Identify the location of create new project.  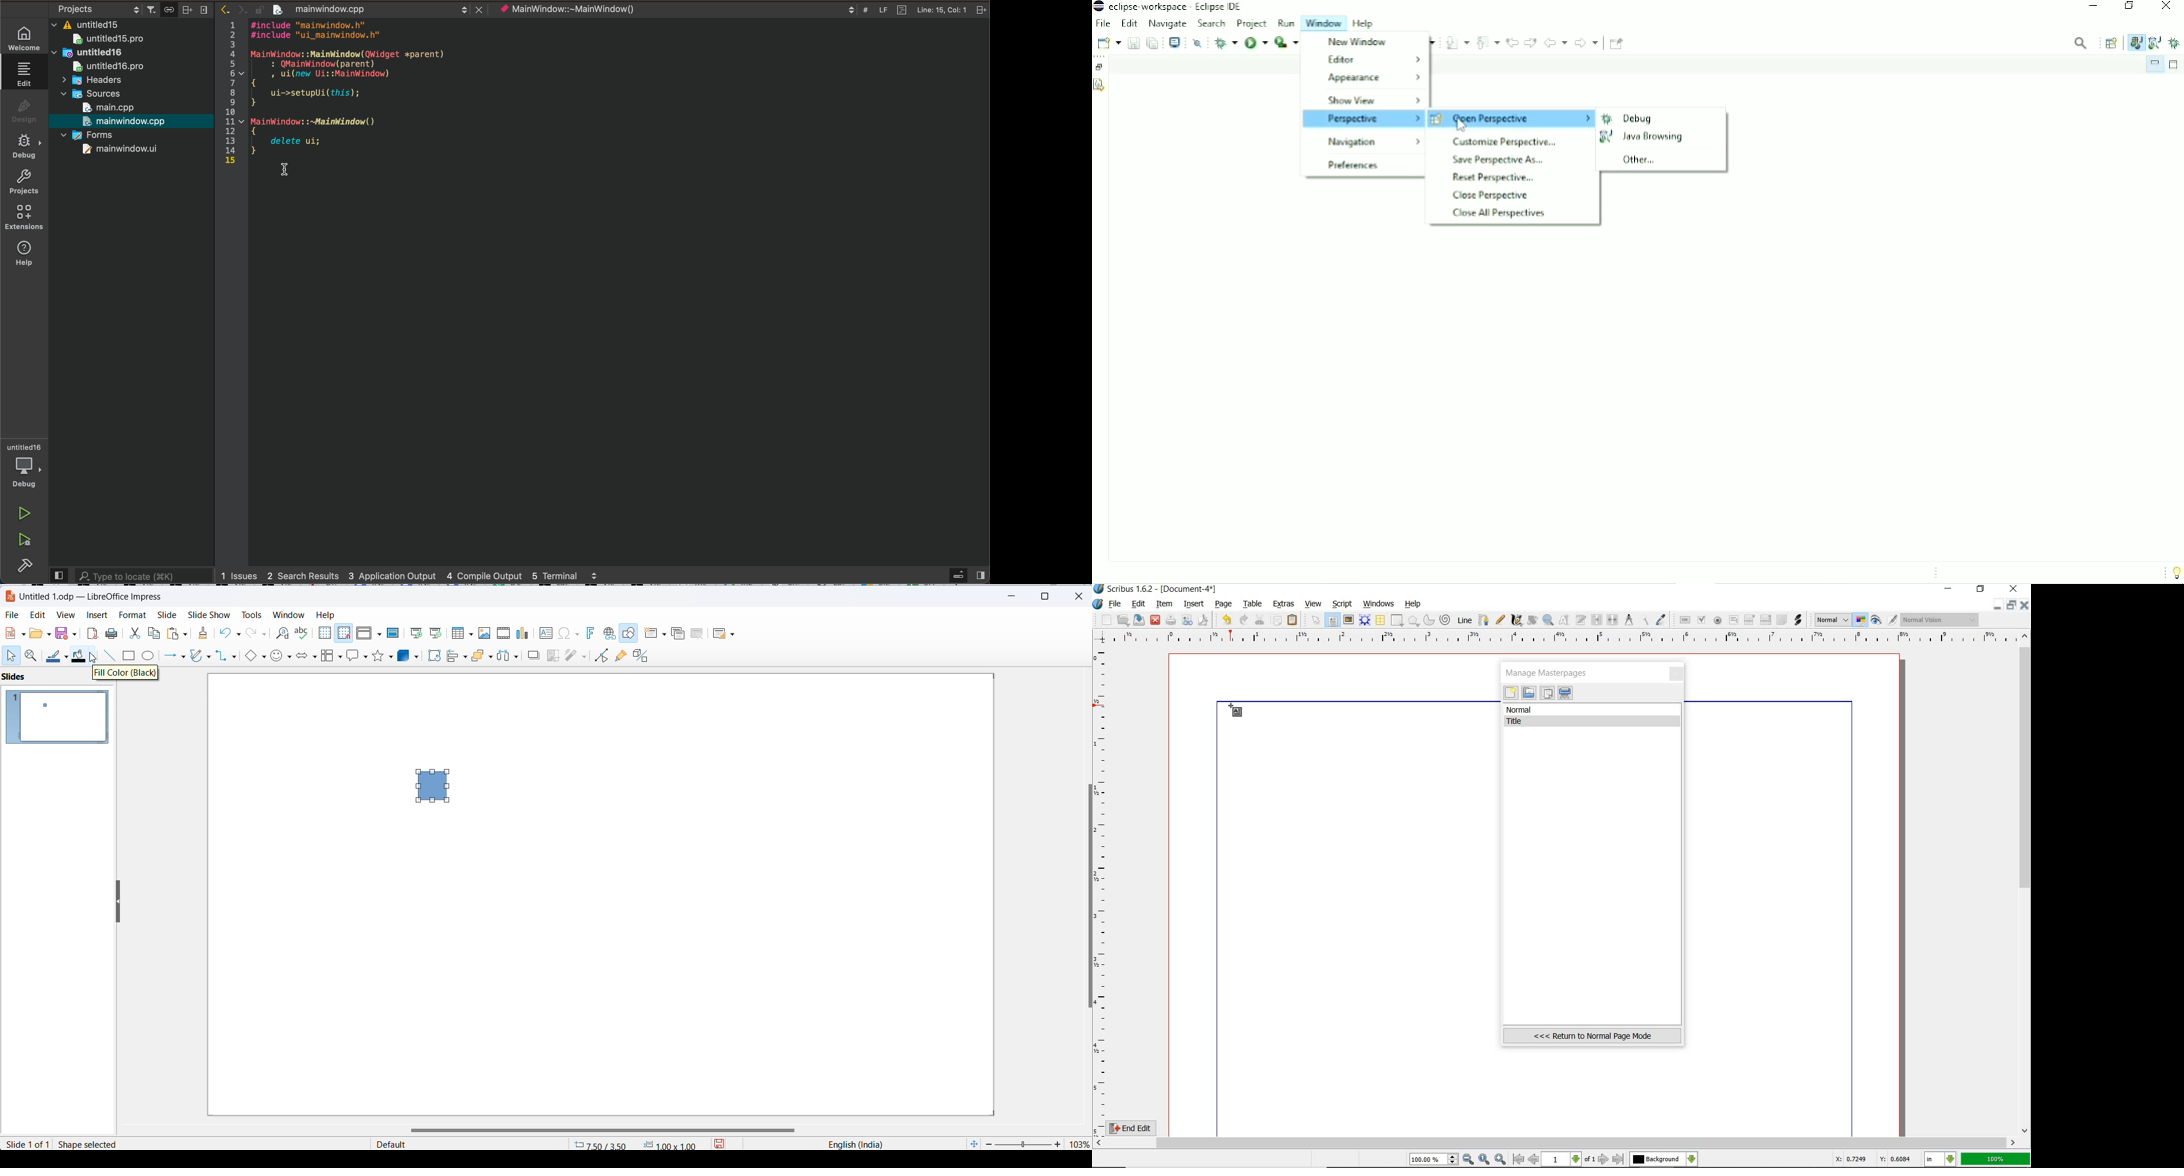
(279, 10).